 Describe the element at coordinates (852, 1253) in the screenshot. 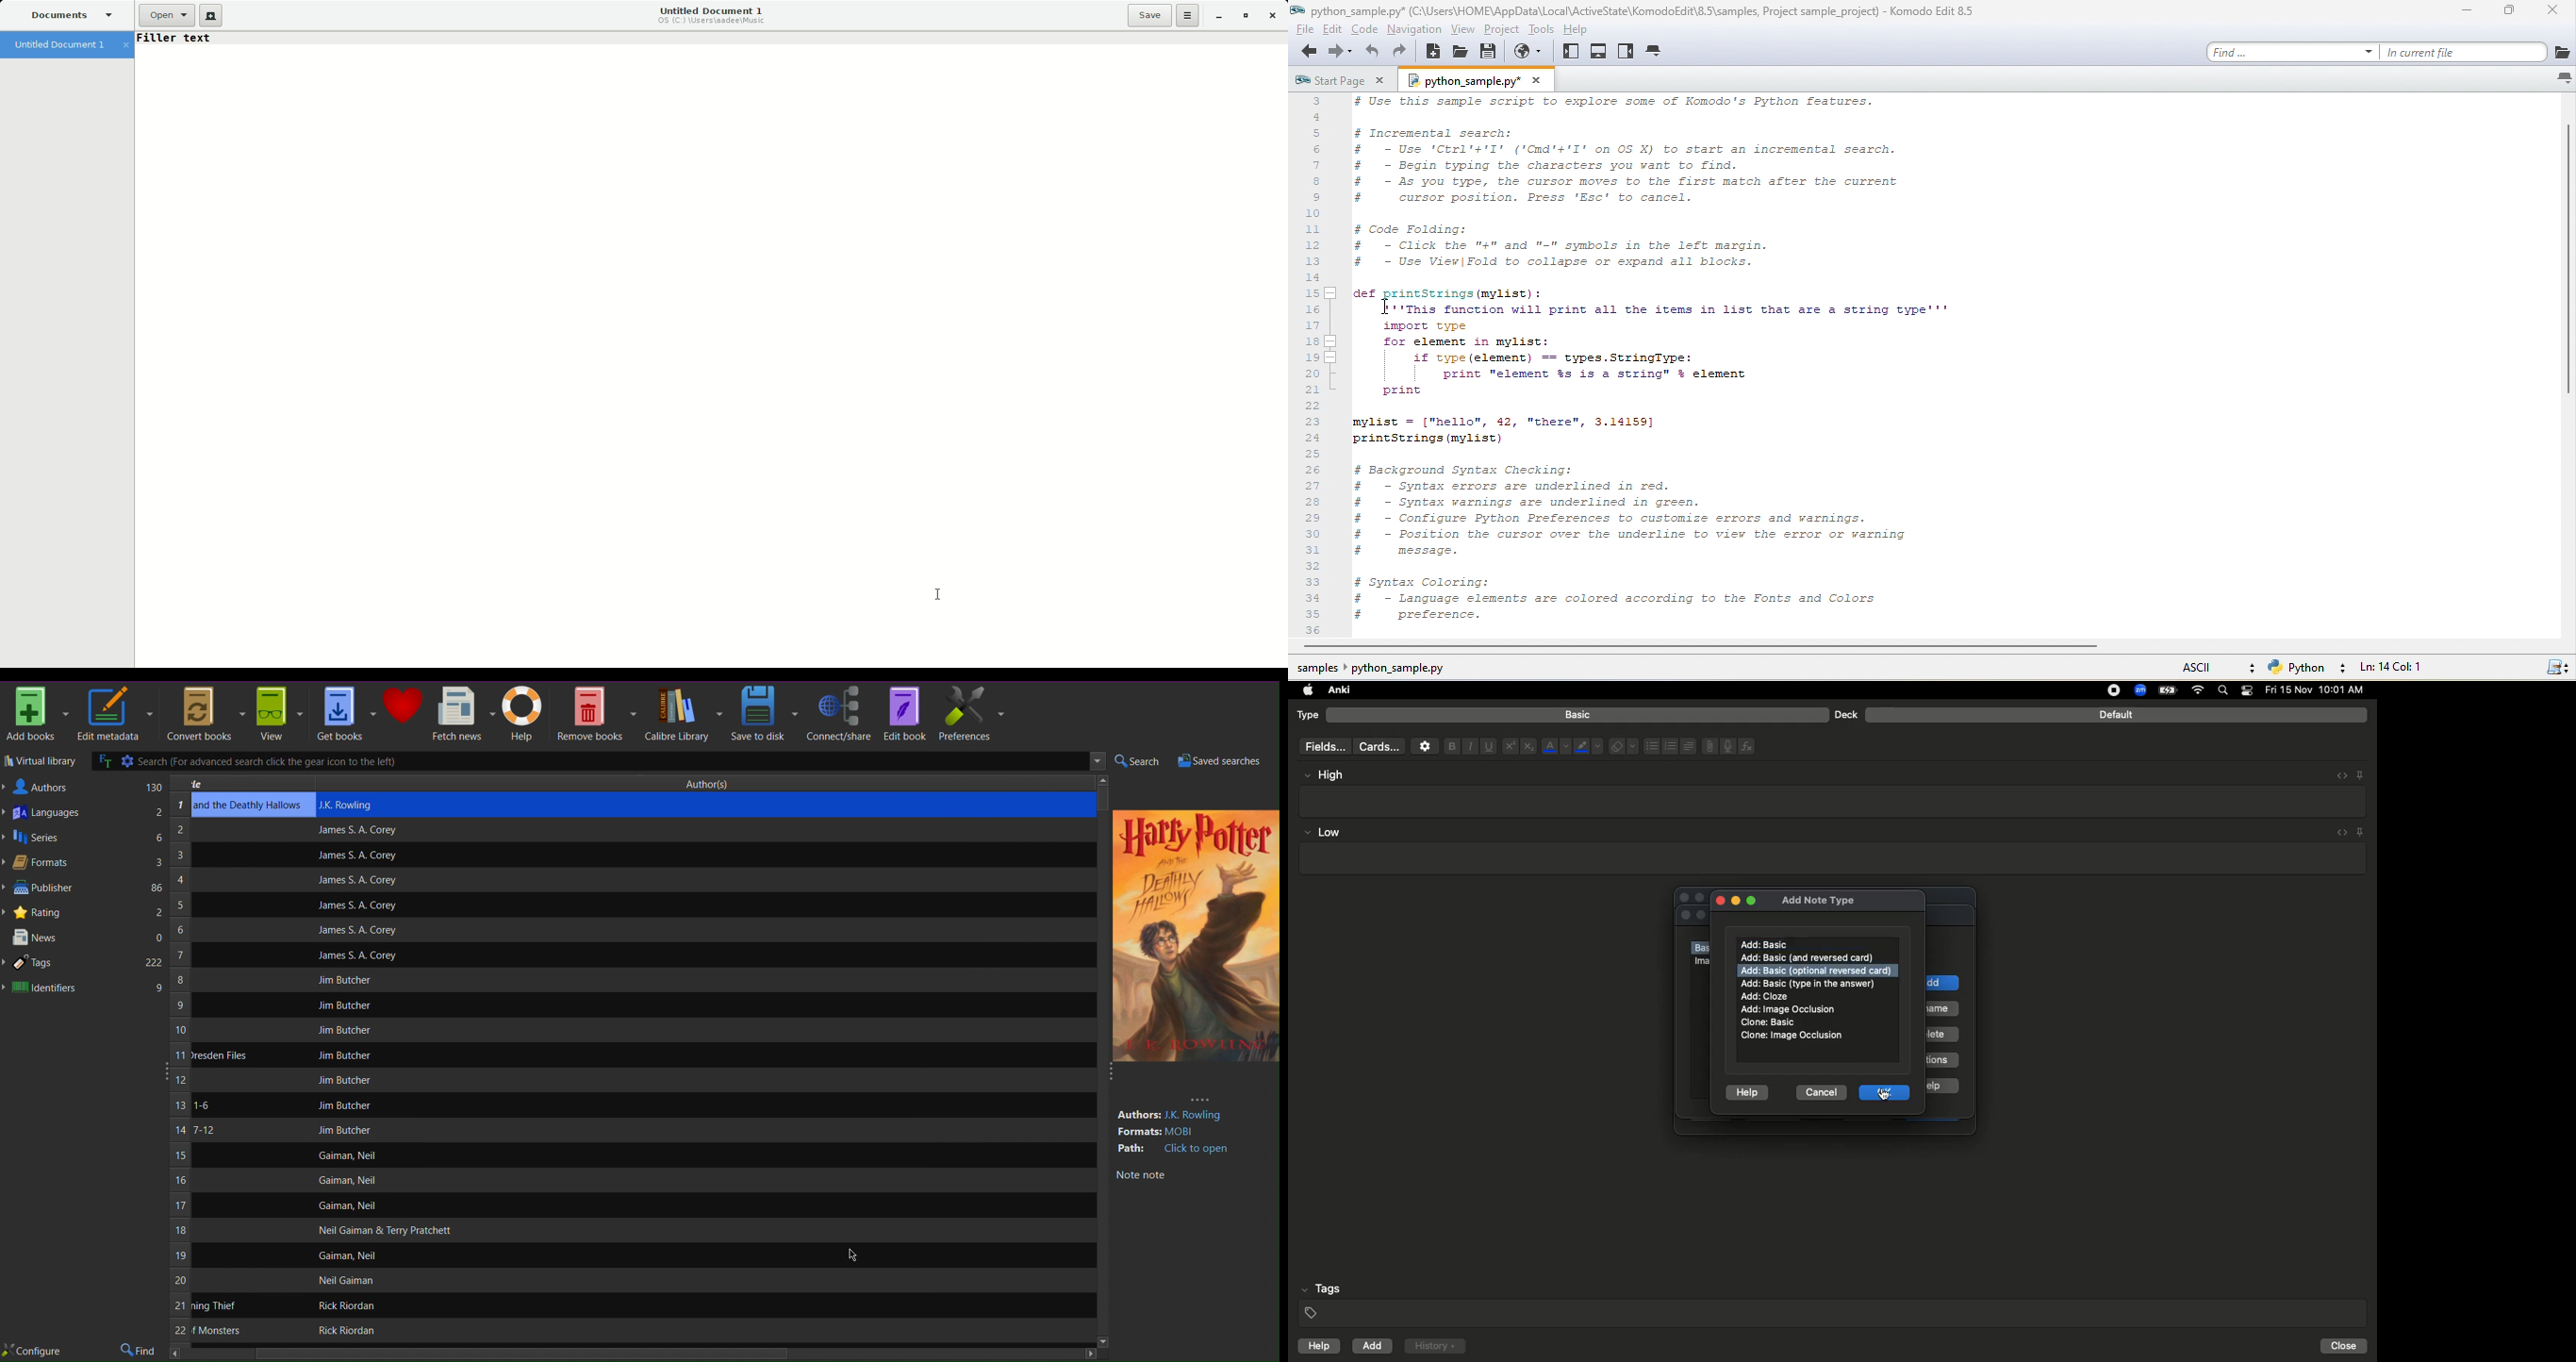

I see `Cursor` at that location.